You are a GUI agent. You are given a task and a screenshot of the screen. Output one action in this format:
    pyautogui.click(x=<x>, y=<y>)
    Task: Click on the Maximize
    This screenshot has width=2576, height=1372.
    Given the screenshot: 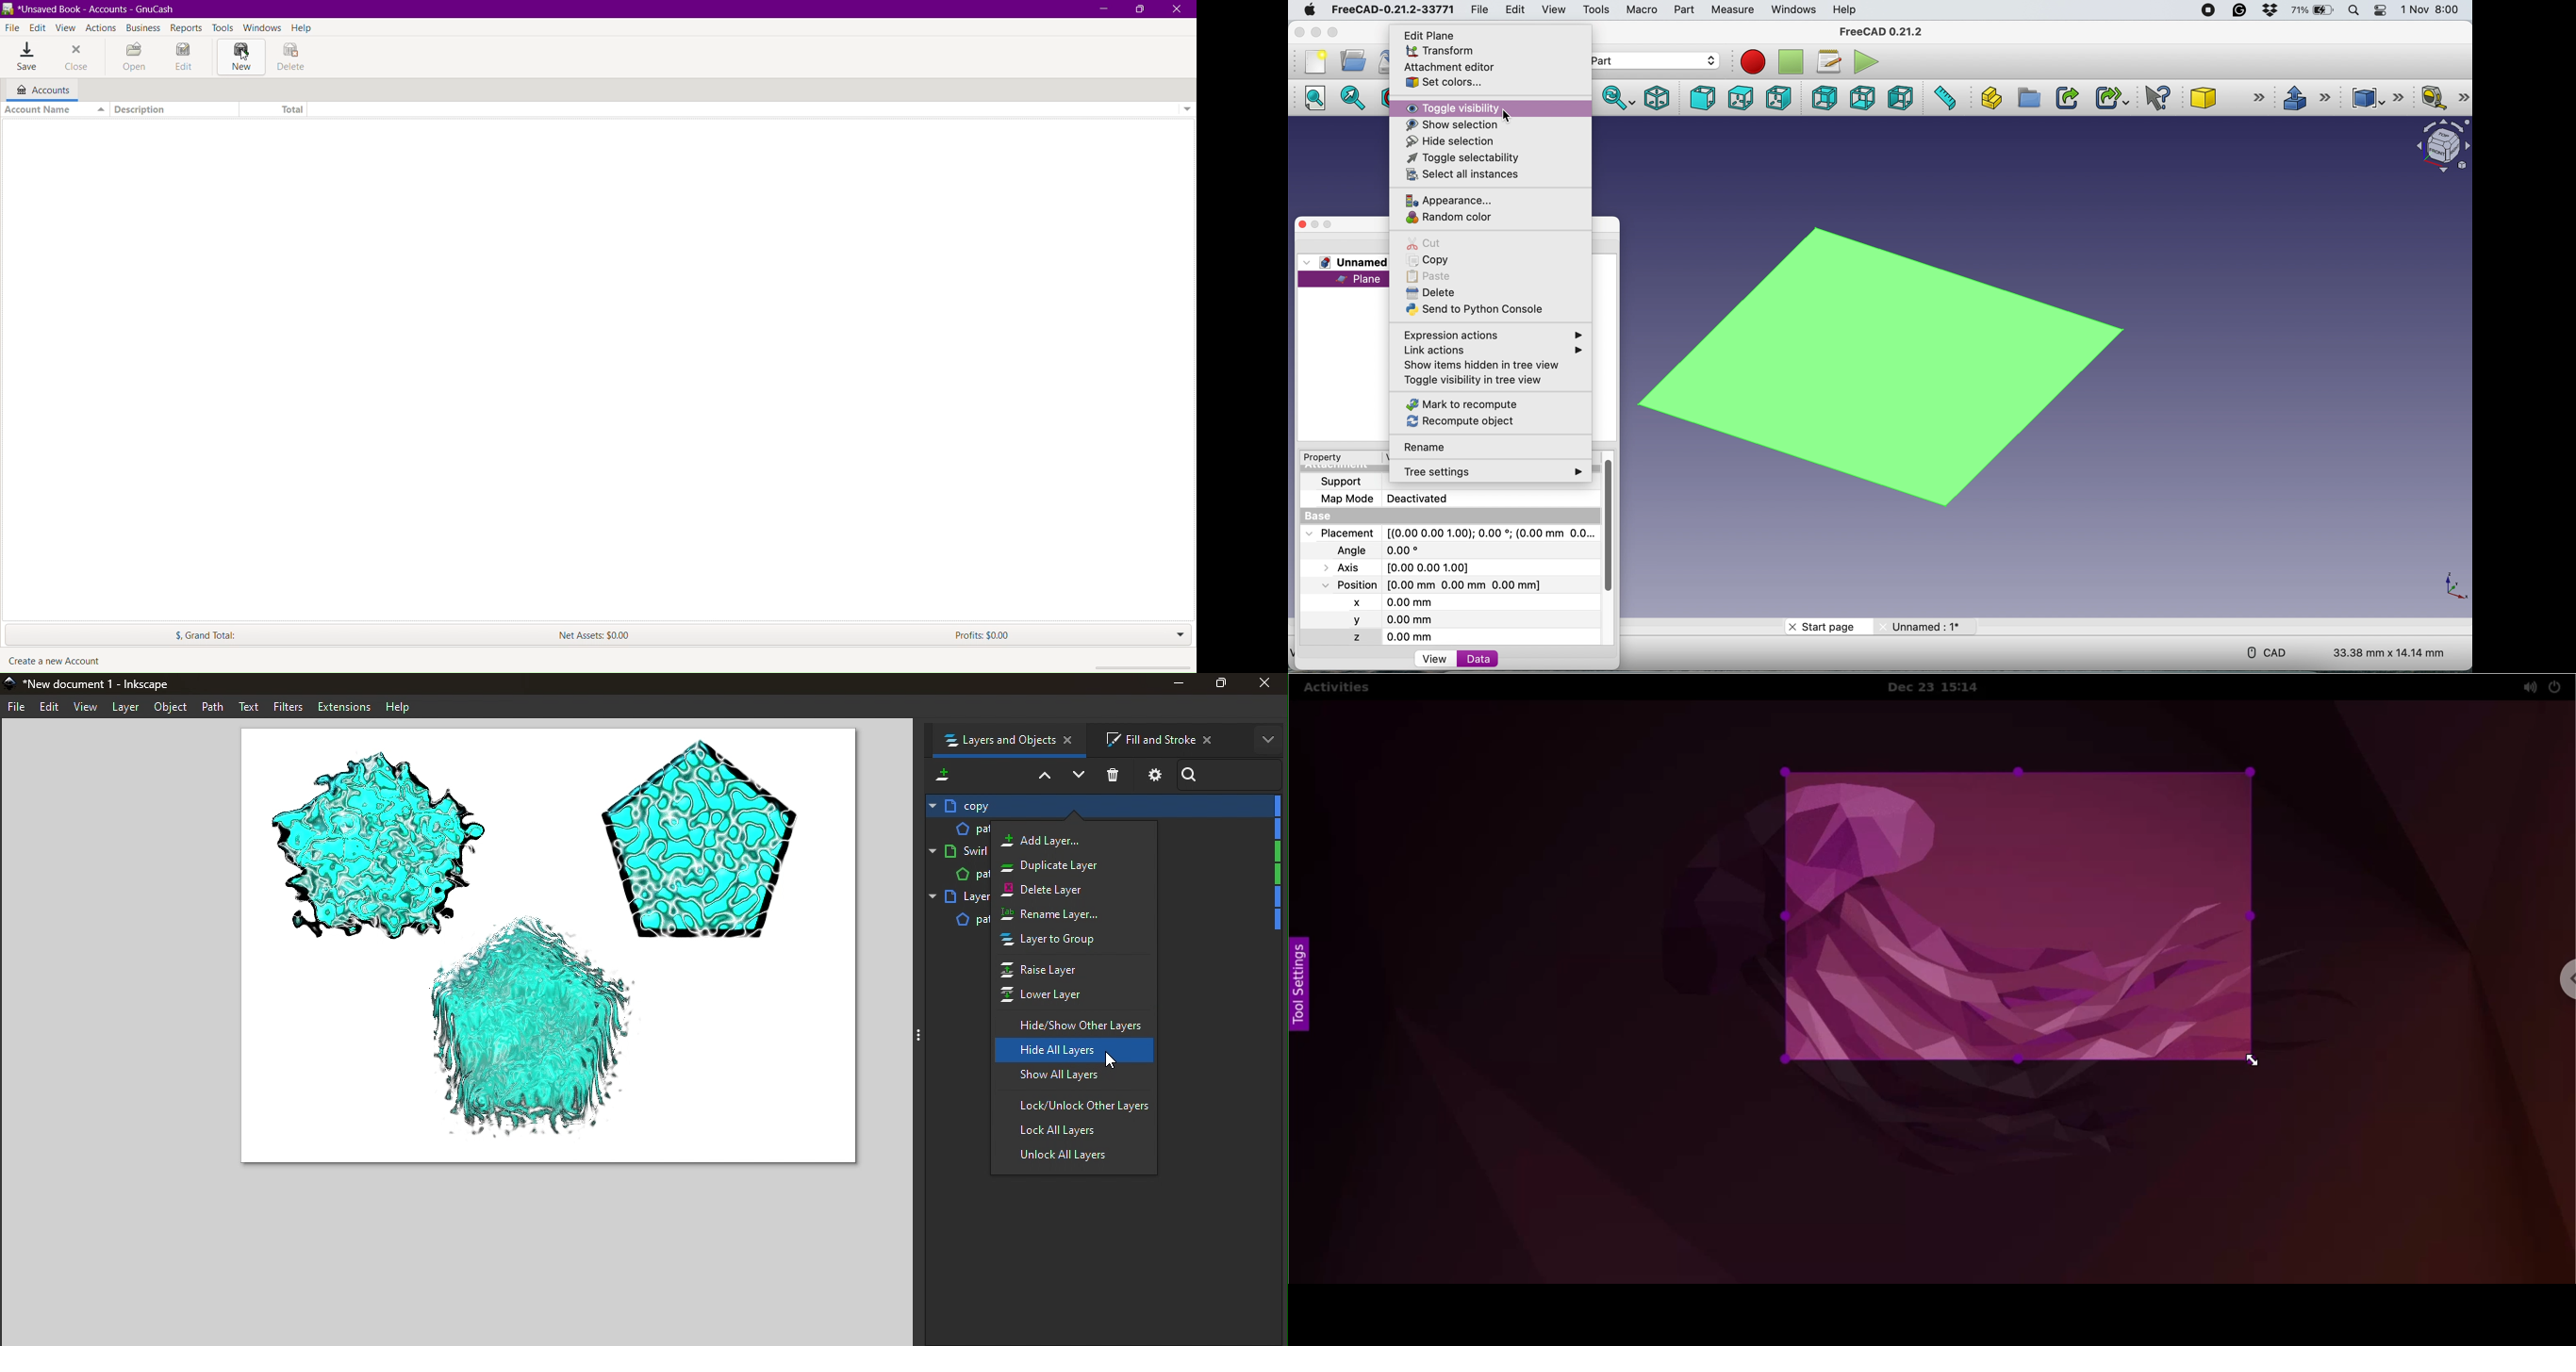 What is the action you would take?
    pyautogui.click(x=1140, y=9)
    